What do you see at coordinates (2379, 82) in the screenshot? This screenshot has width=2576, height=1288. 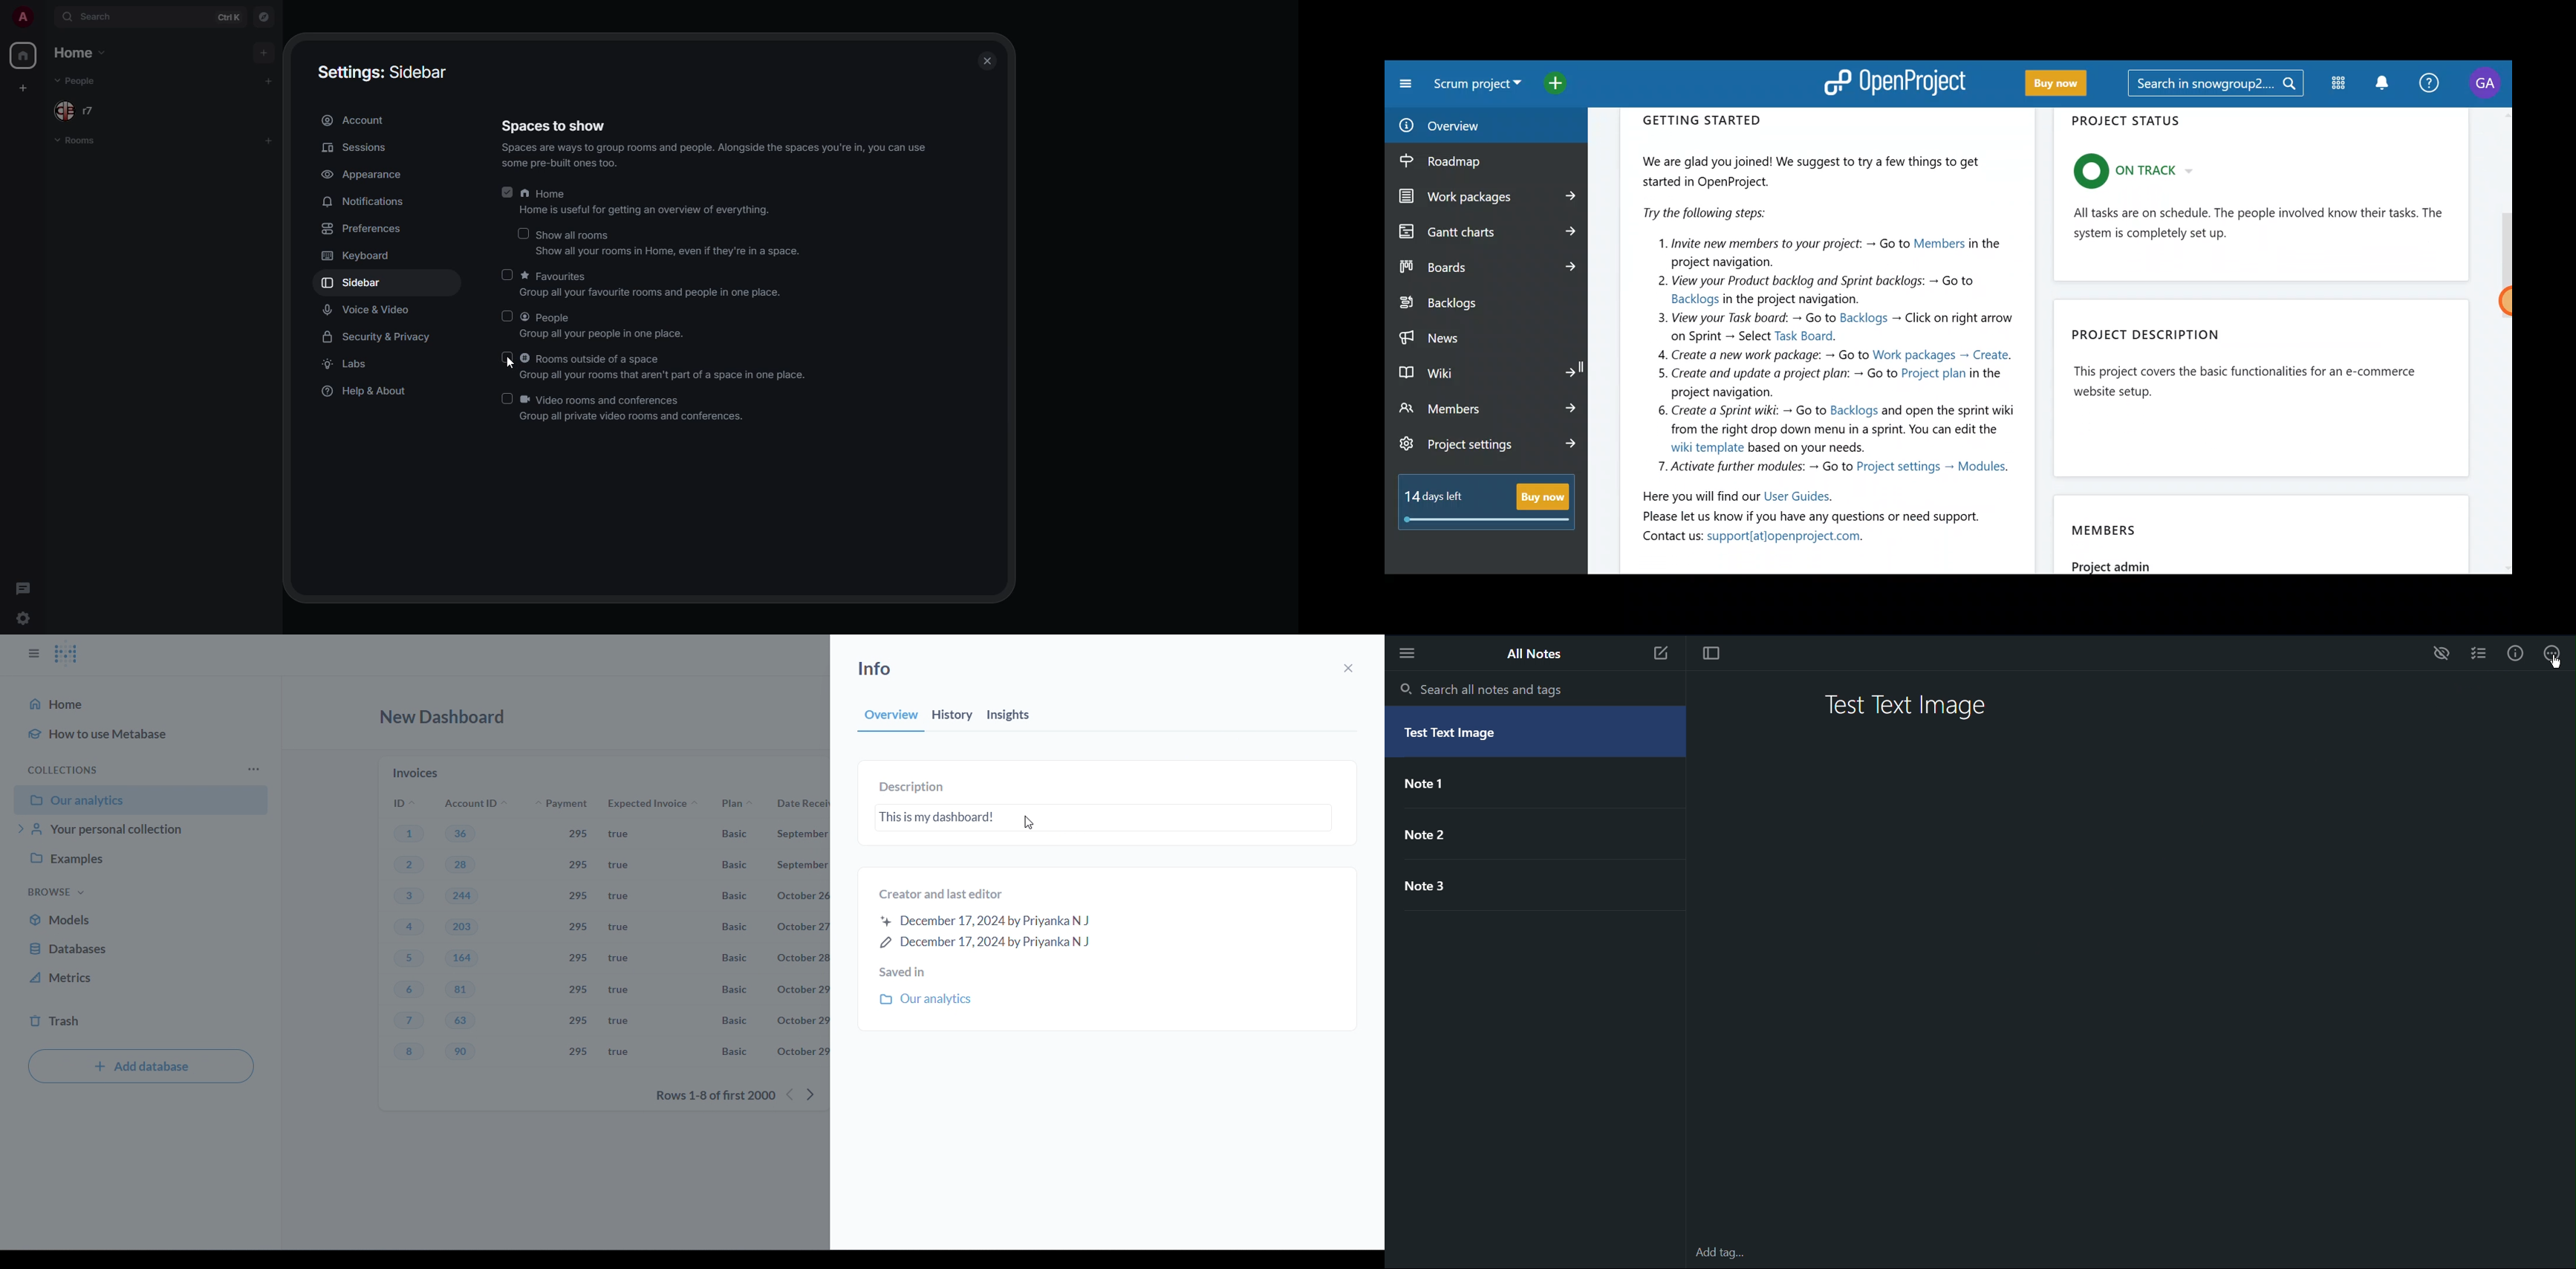 I see `Notification centre` at bounding box center [2379, 82].